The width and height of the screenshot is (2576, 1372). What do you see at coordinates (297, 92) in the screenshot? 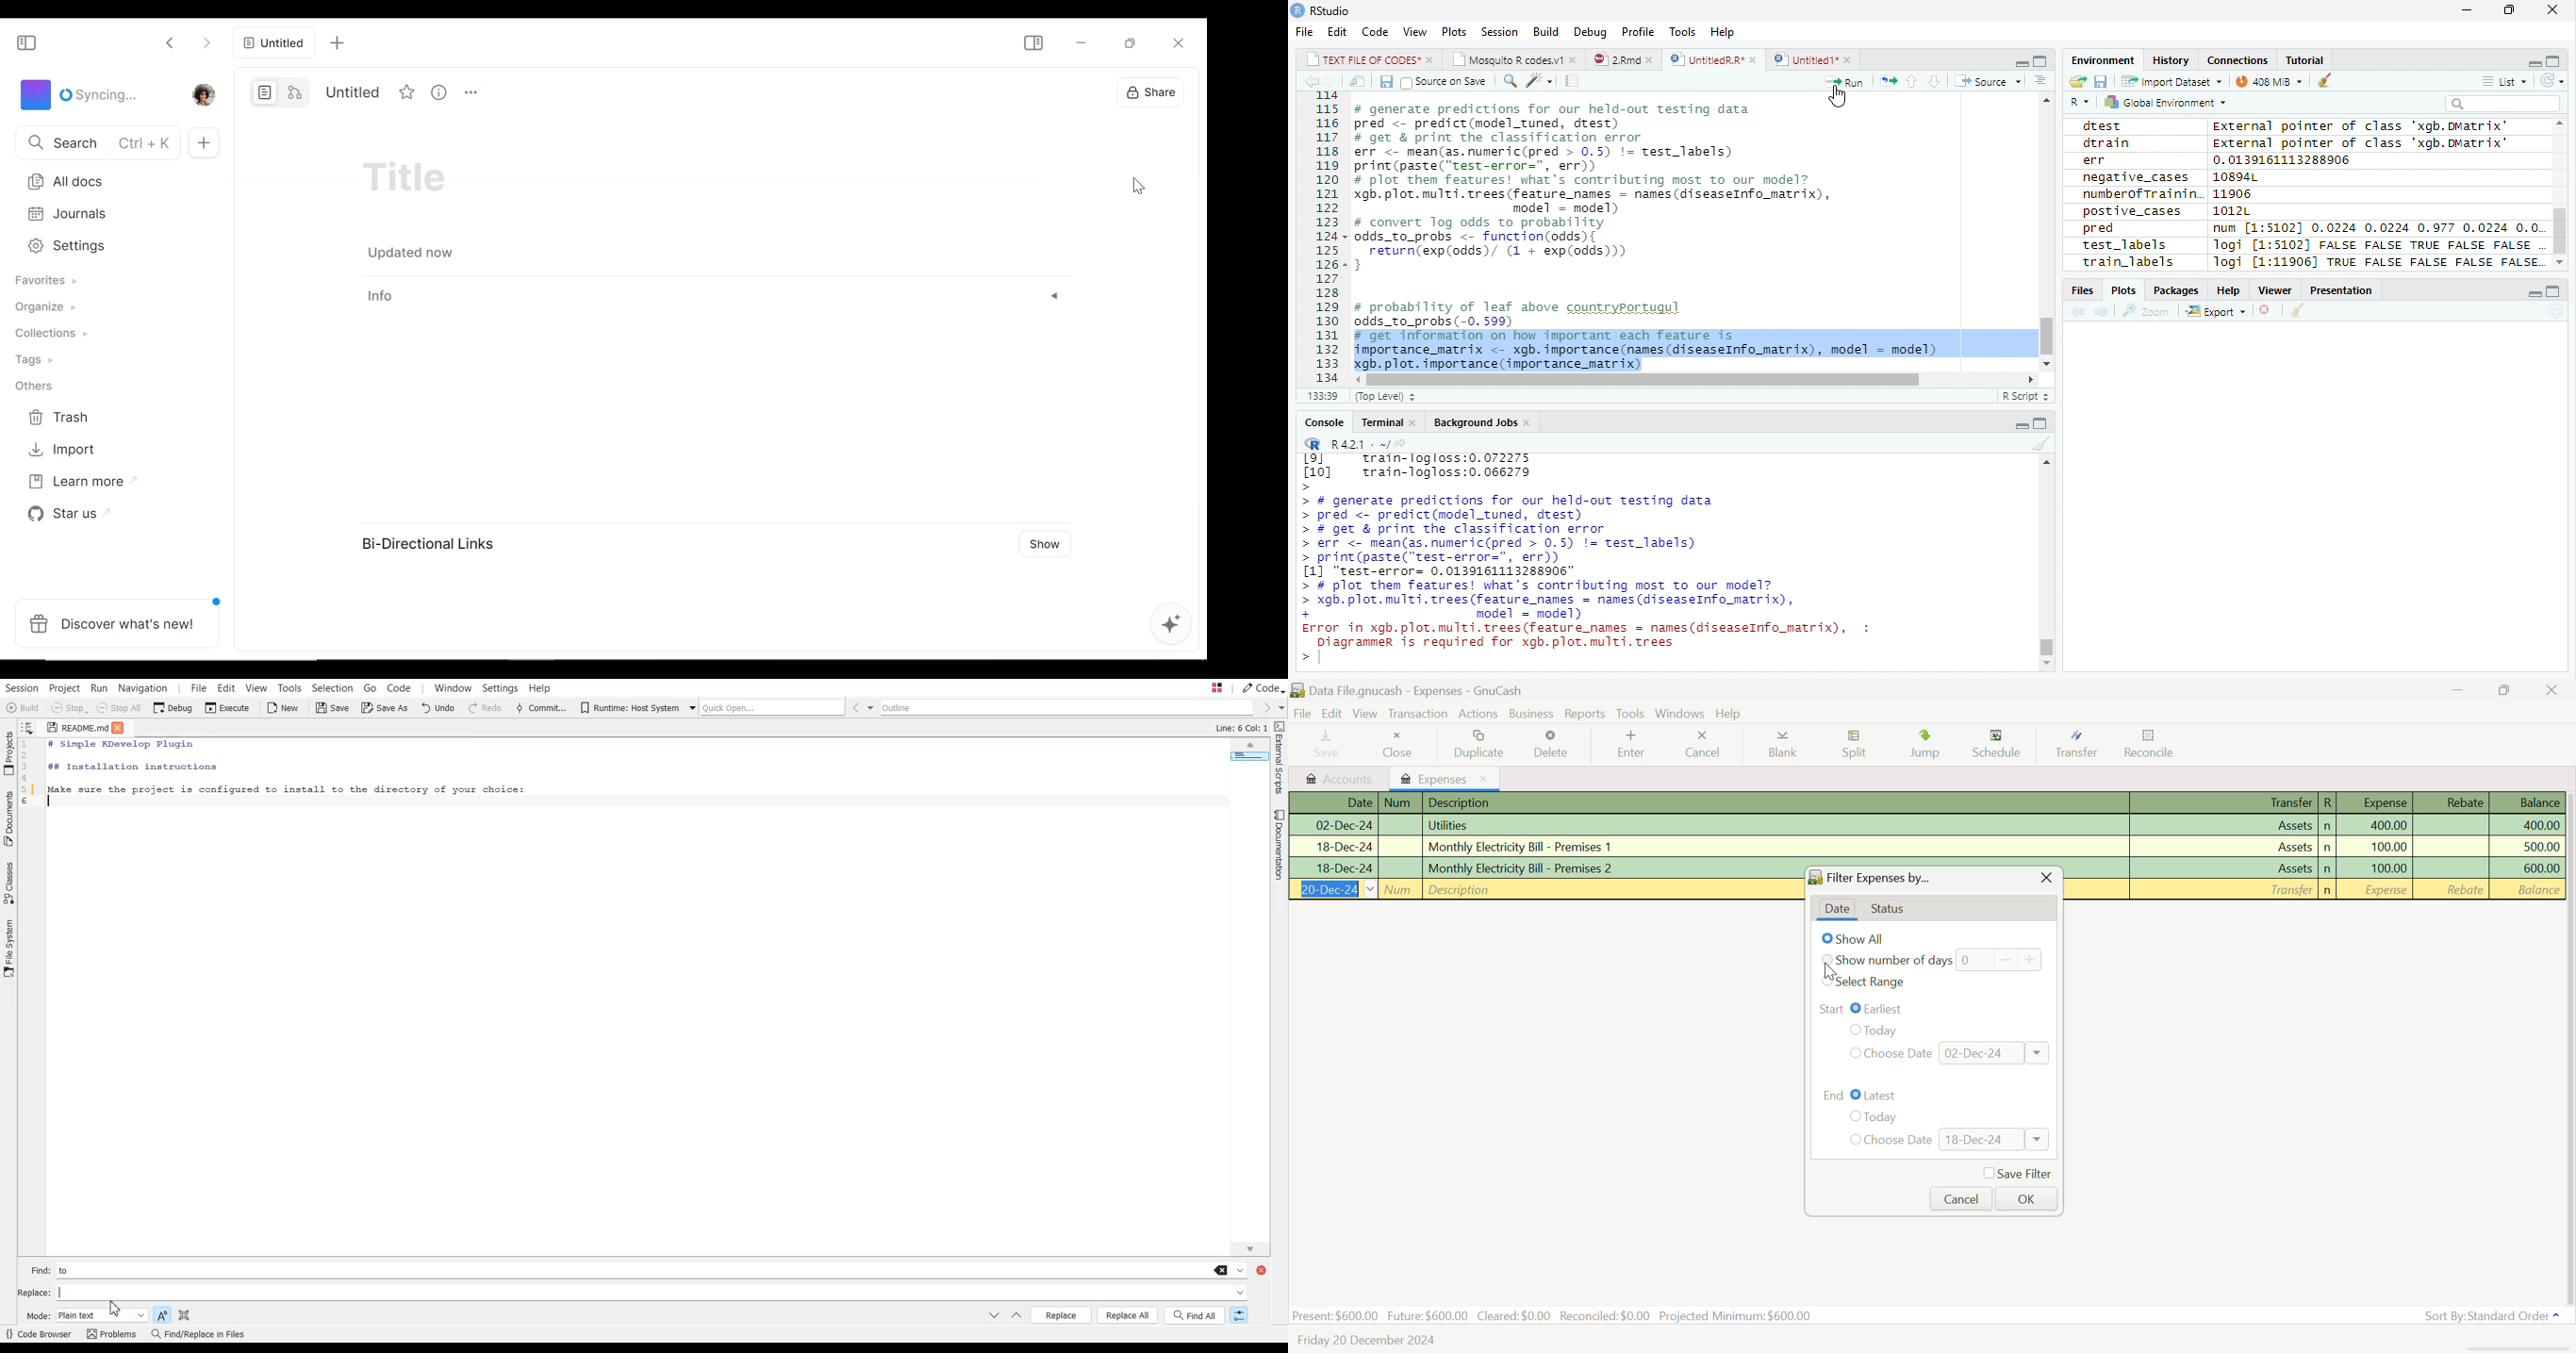
I see `Edgeless mode` at bounding box center [297, 92].